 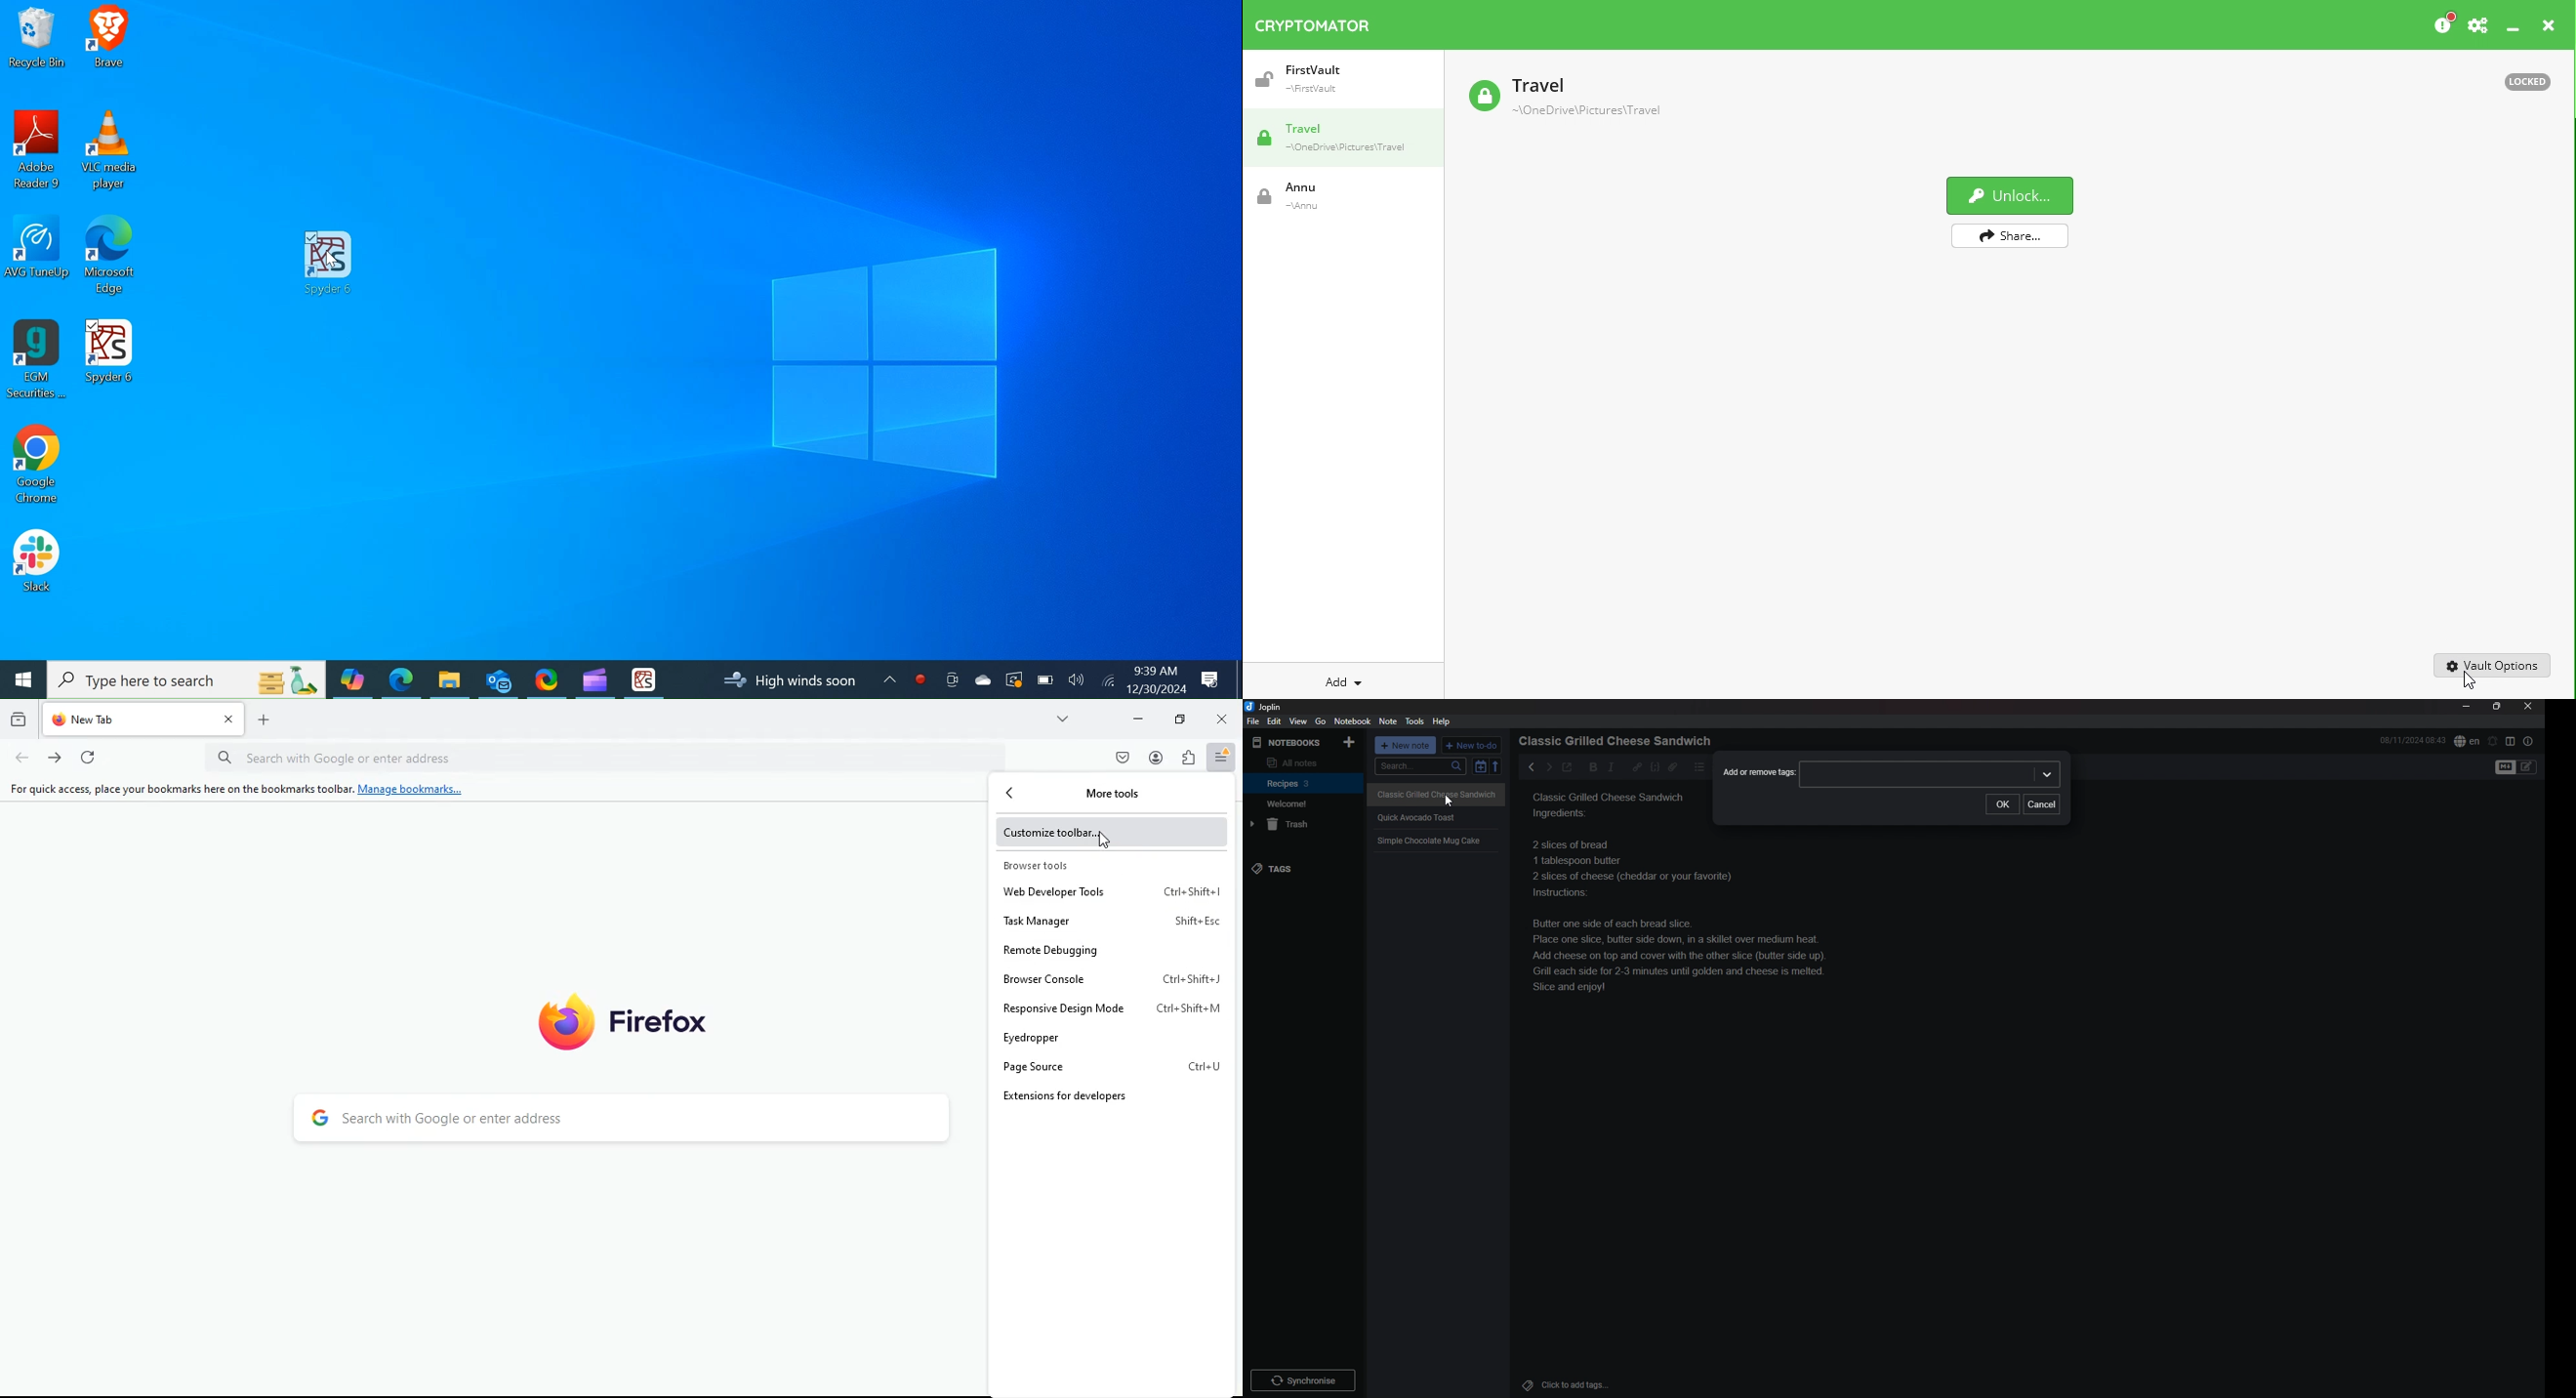 What do you see at coordinates (2043, 804) in the screenshot?
I see `cancel` at bounding box center [2043, 804].